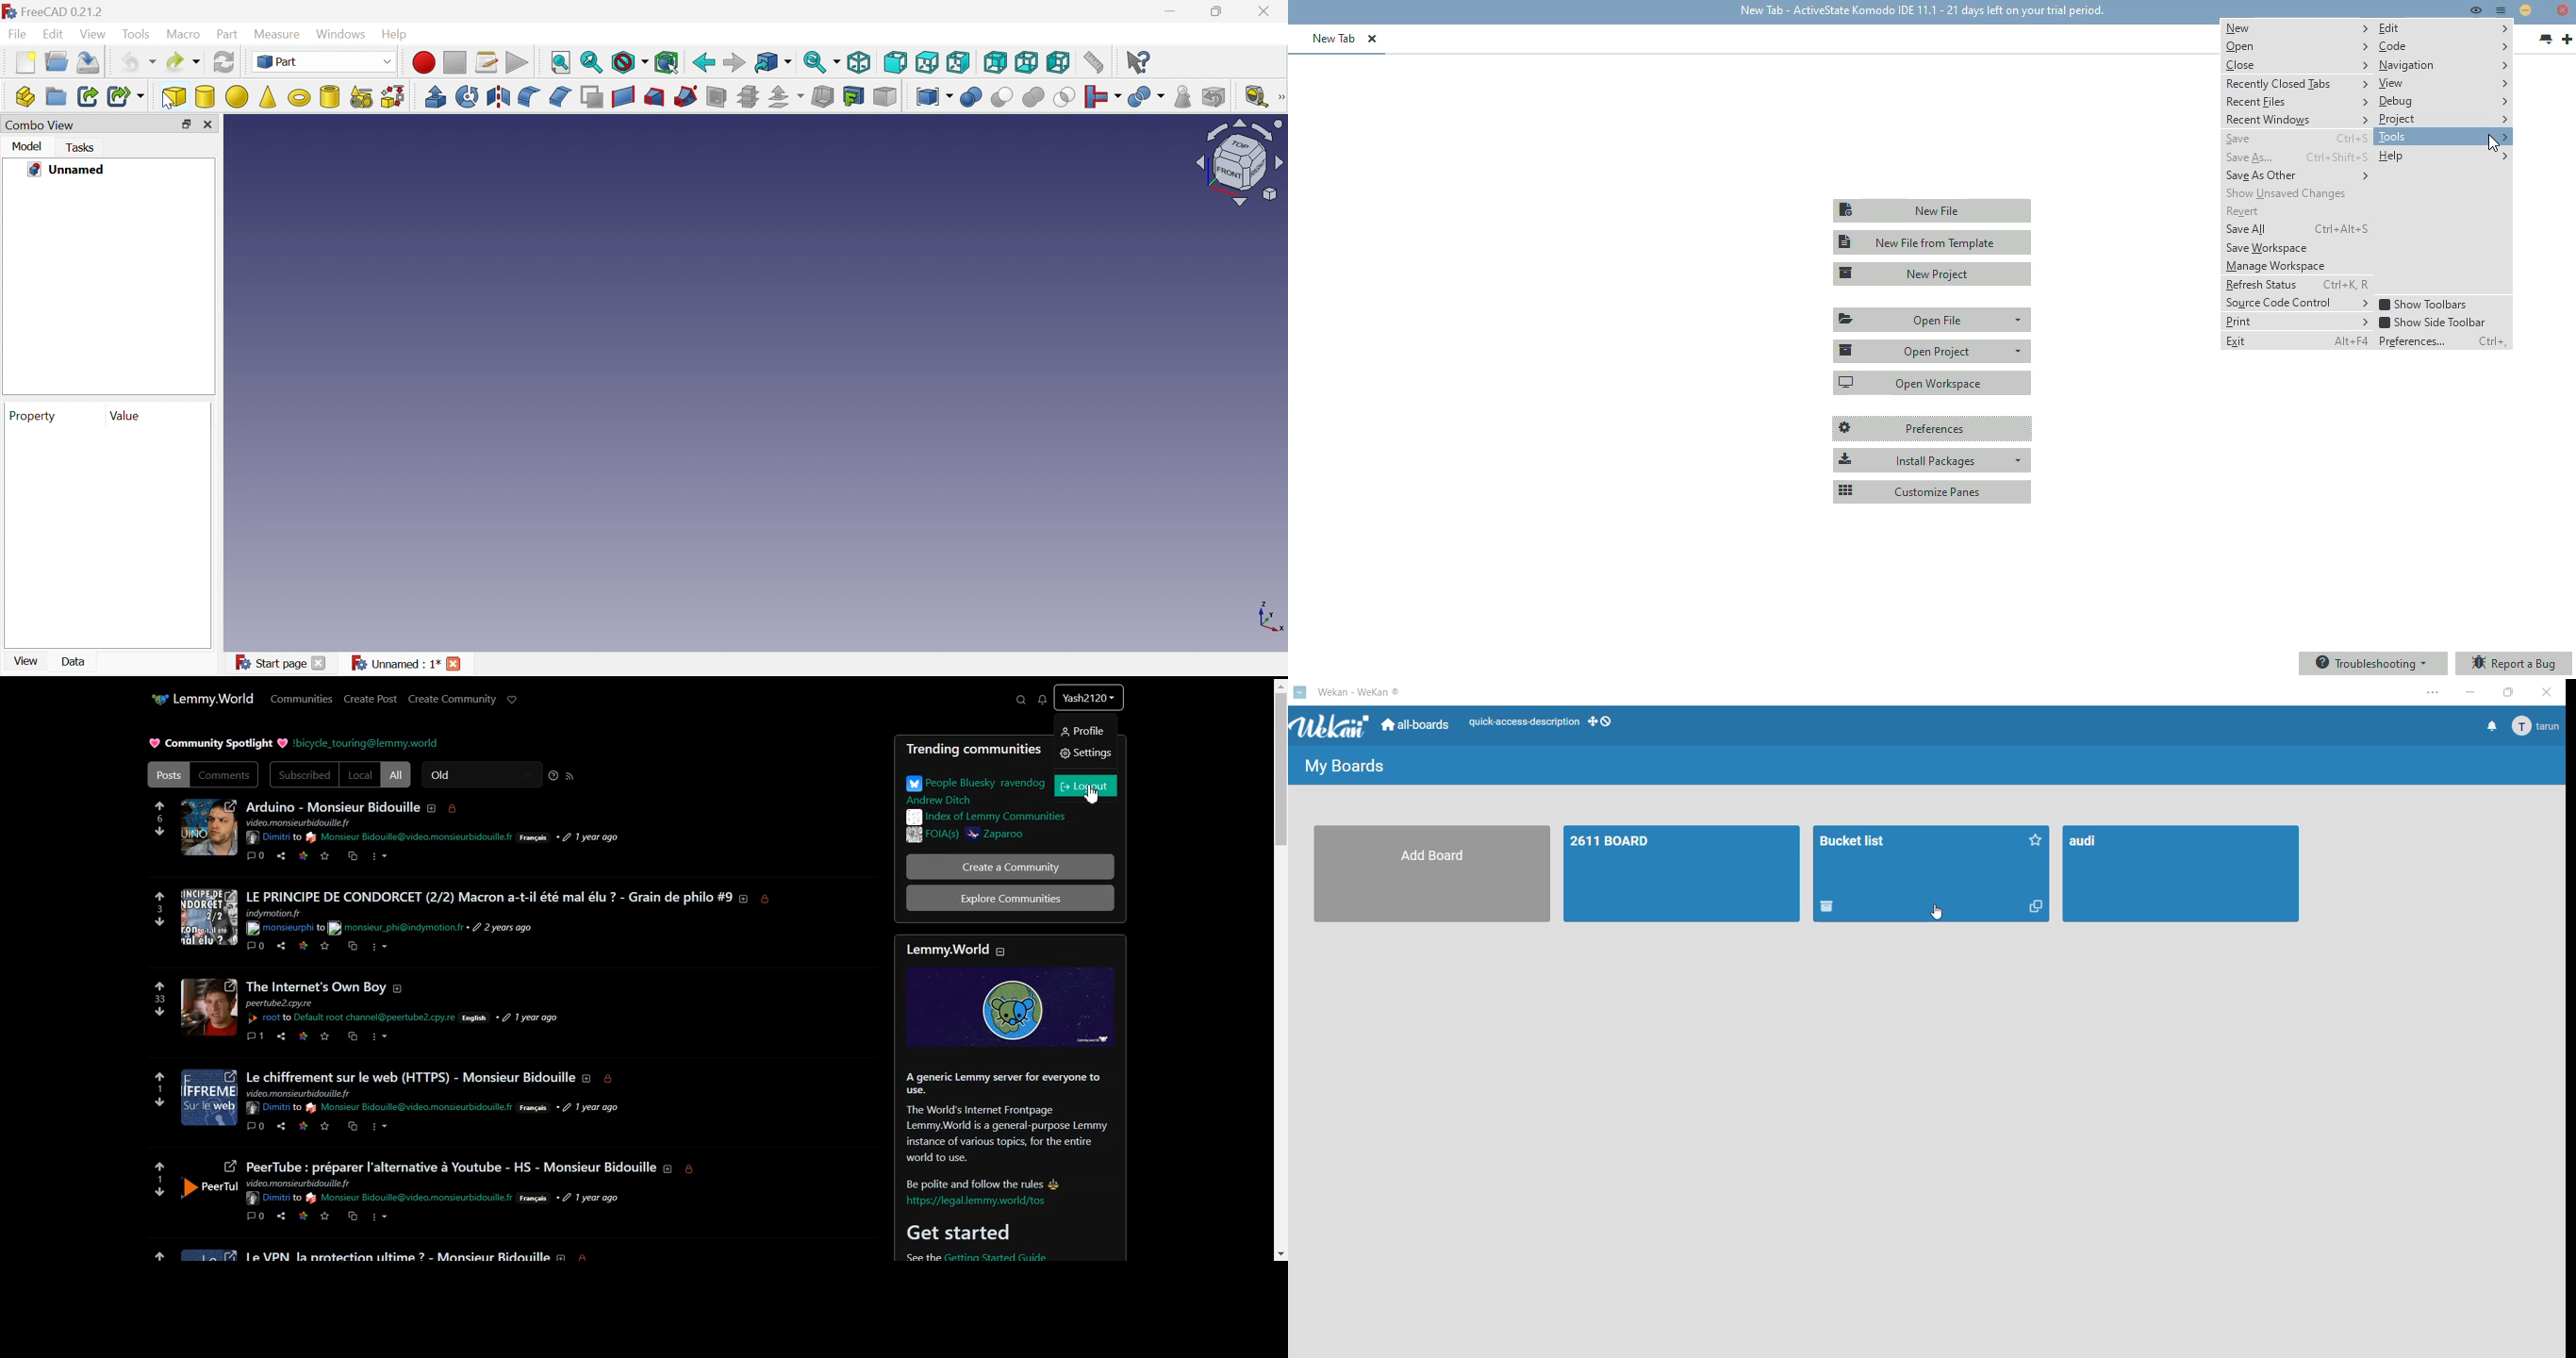  What do you see at coordinates (397, 1253) in the screenshot?
I see `text` at bounding box center [397, 1253].